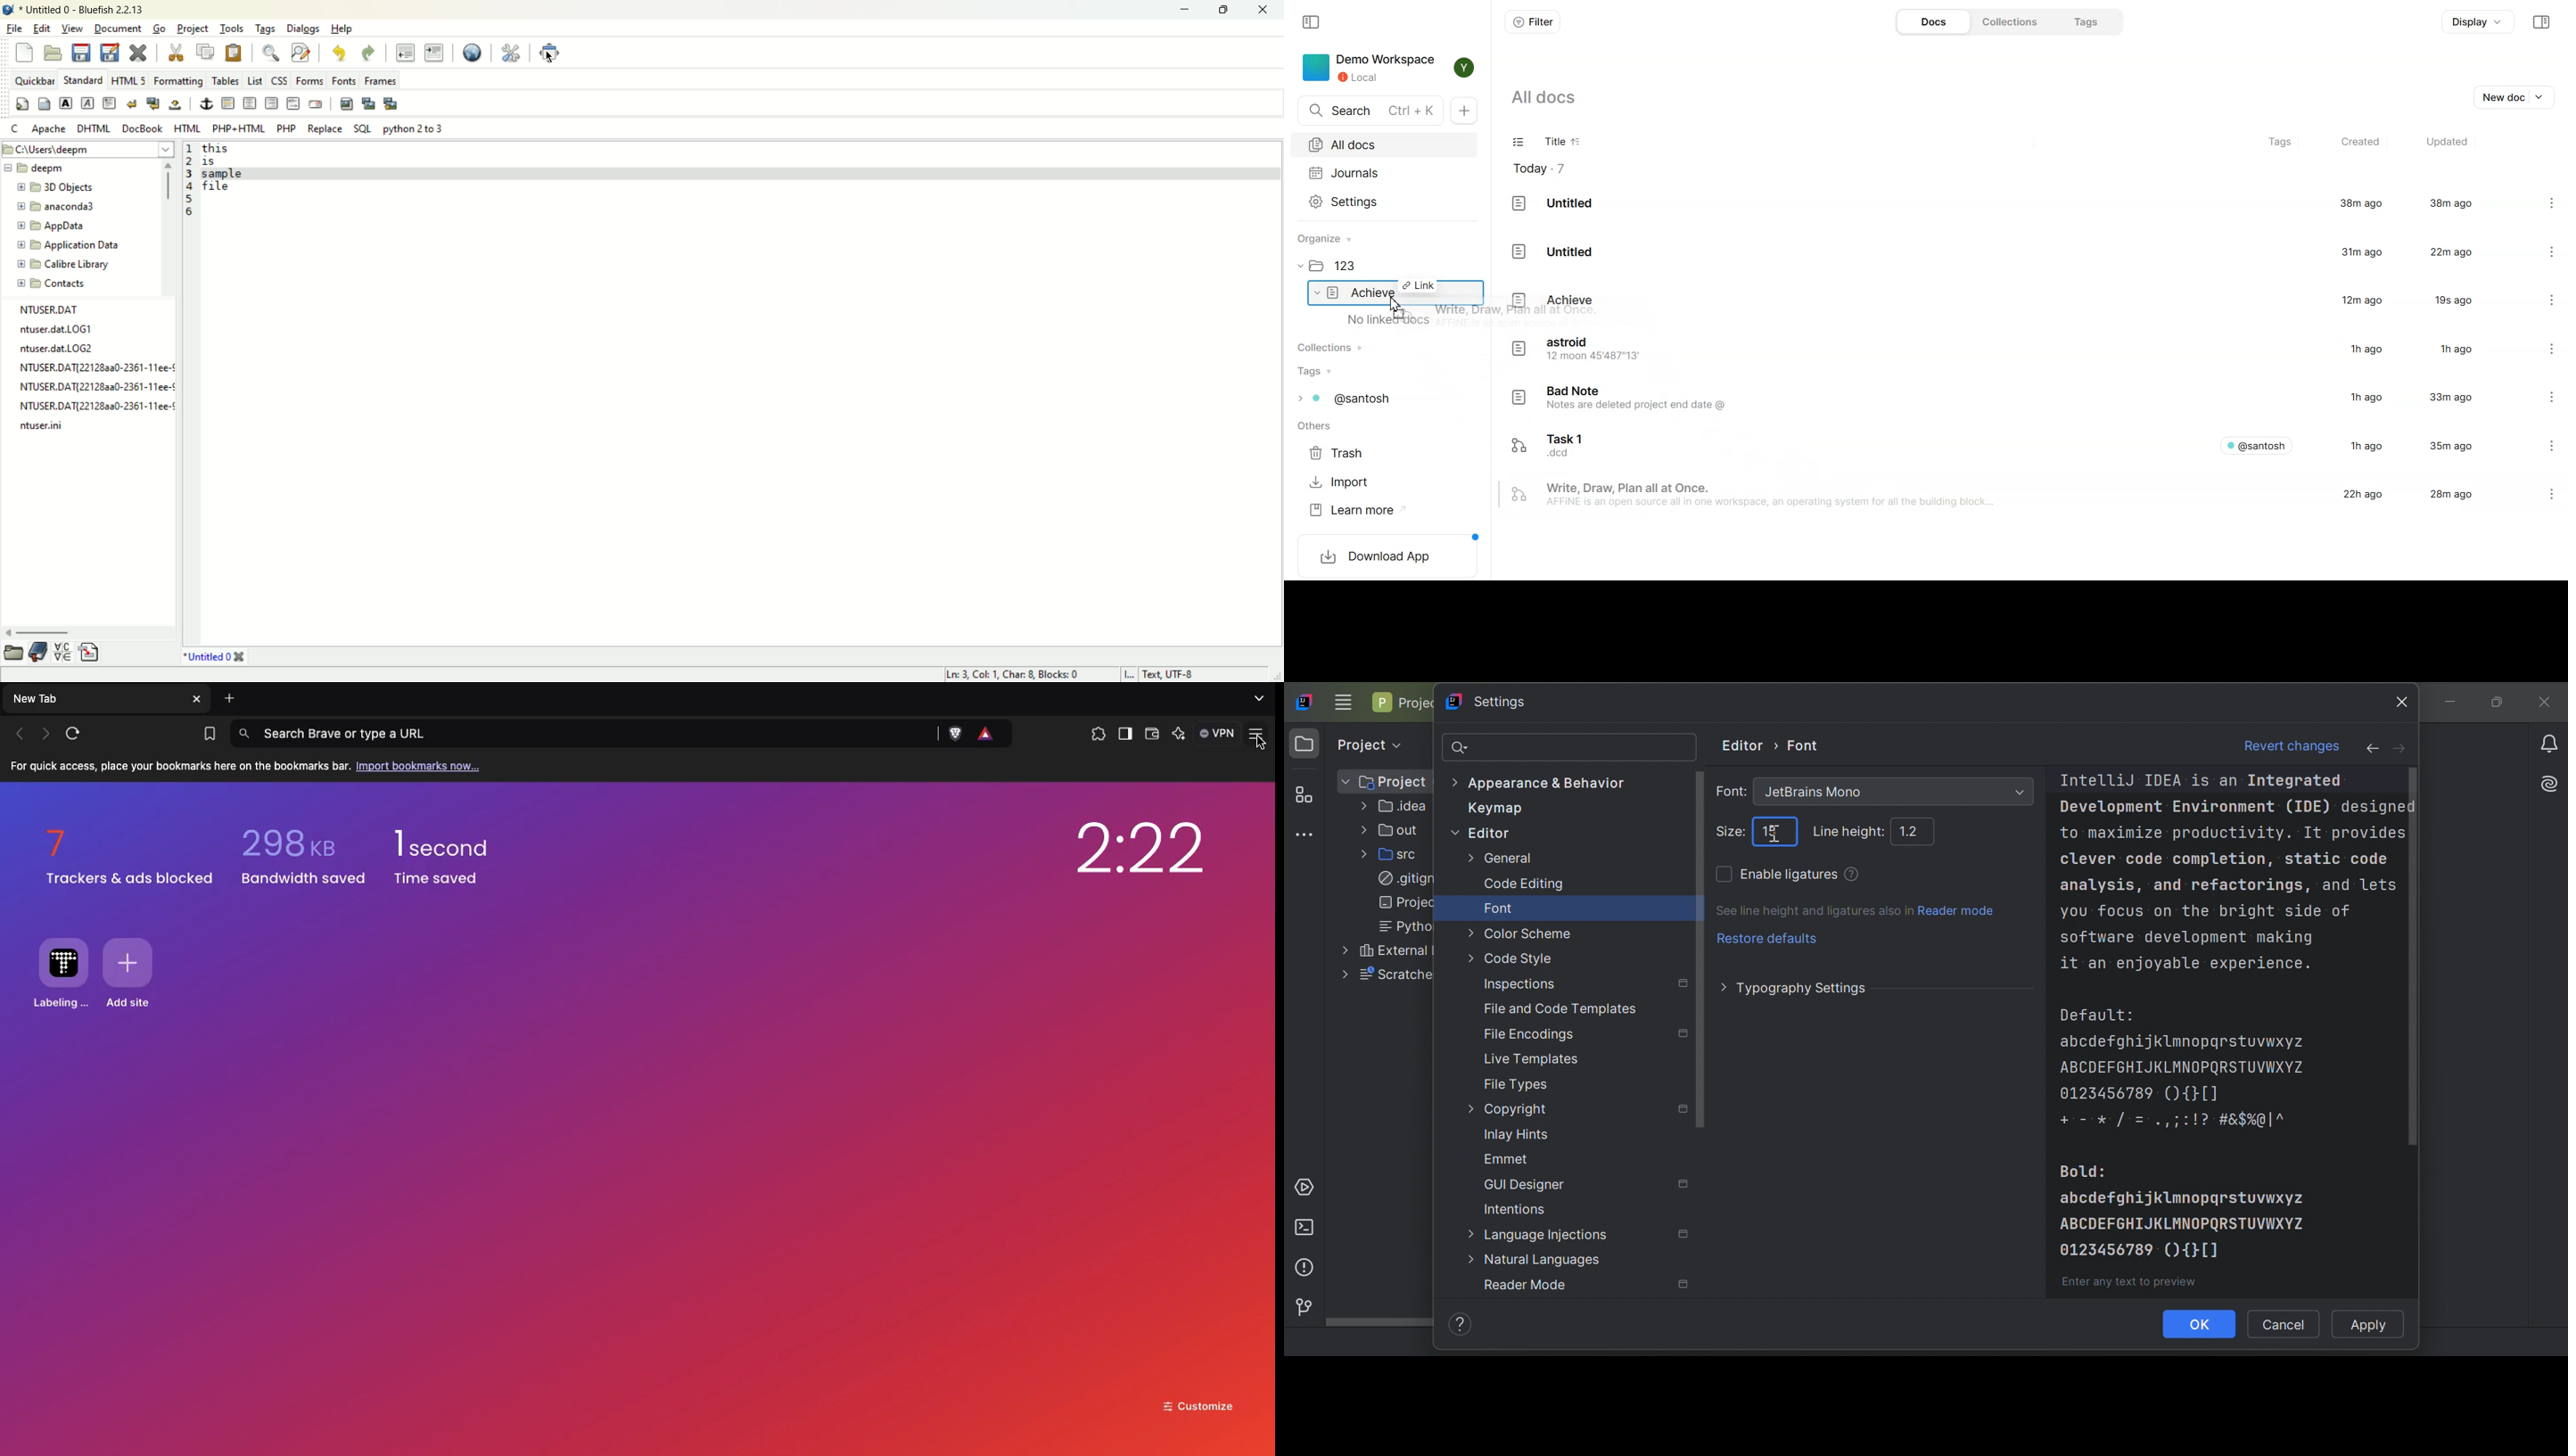  I want to click on Brave shields, so click(956, 734).